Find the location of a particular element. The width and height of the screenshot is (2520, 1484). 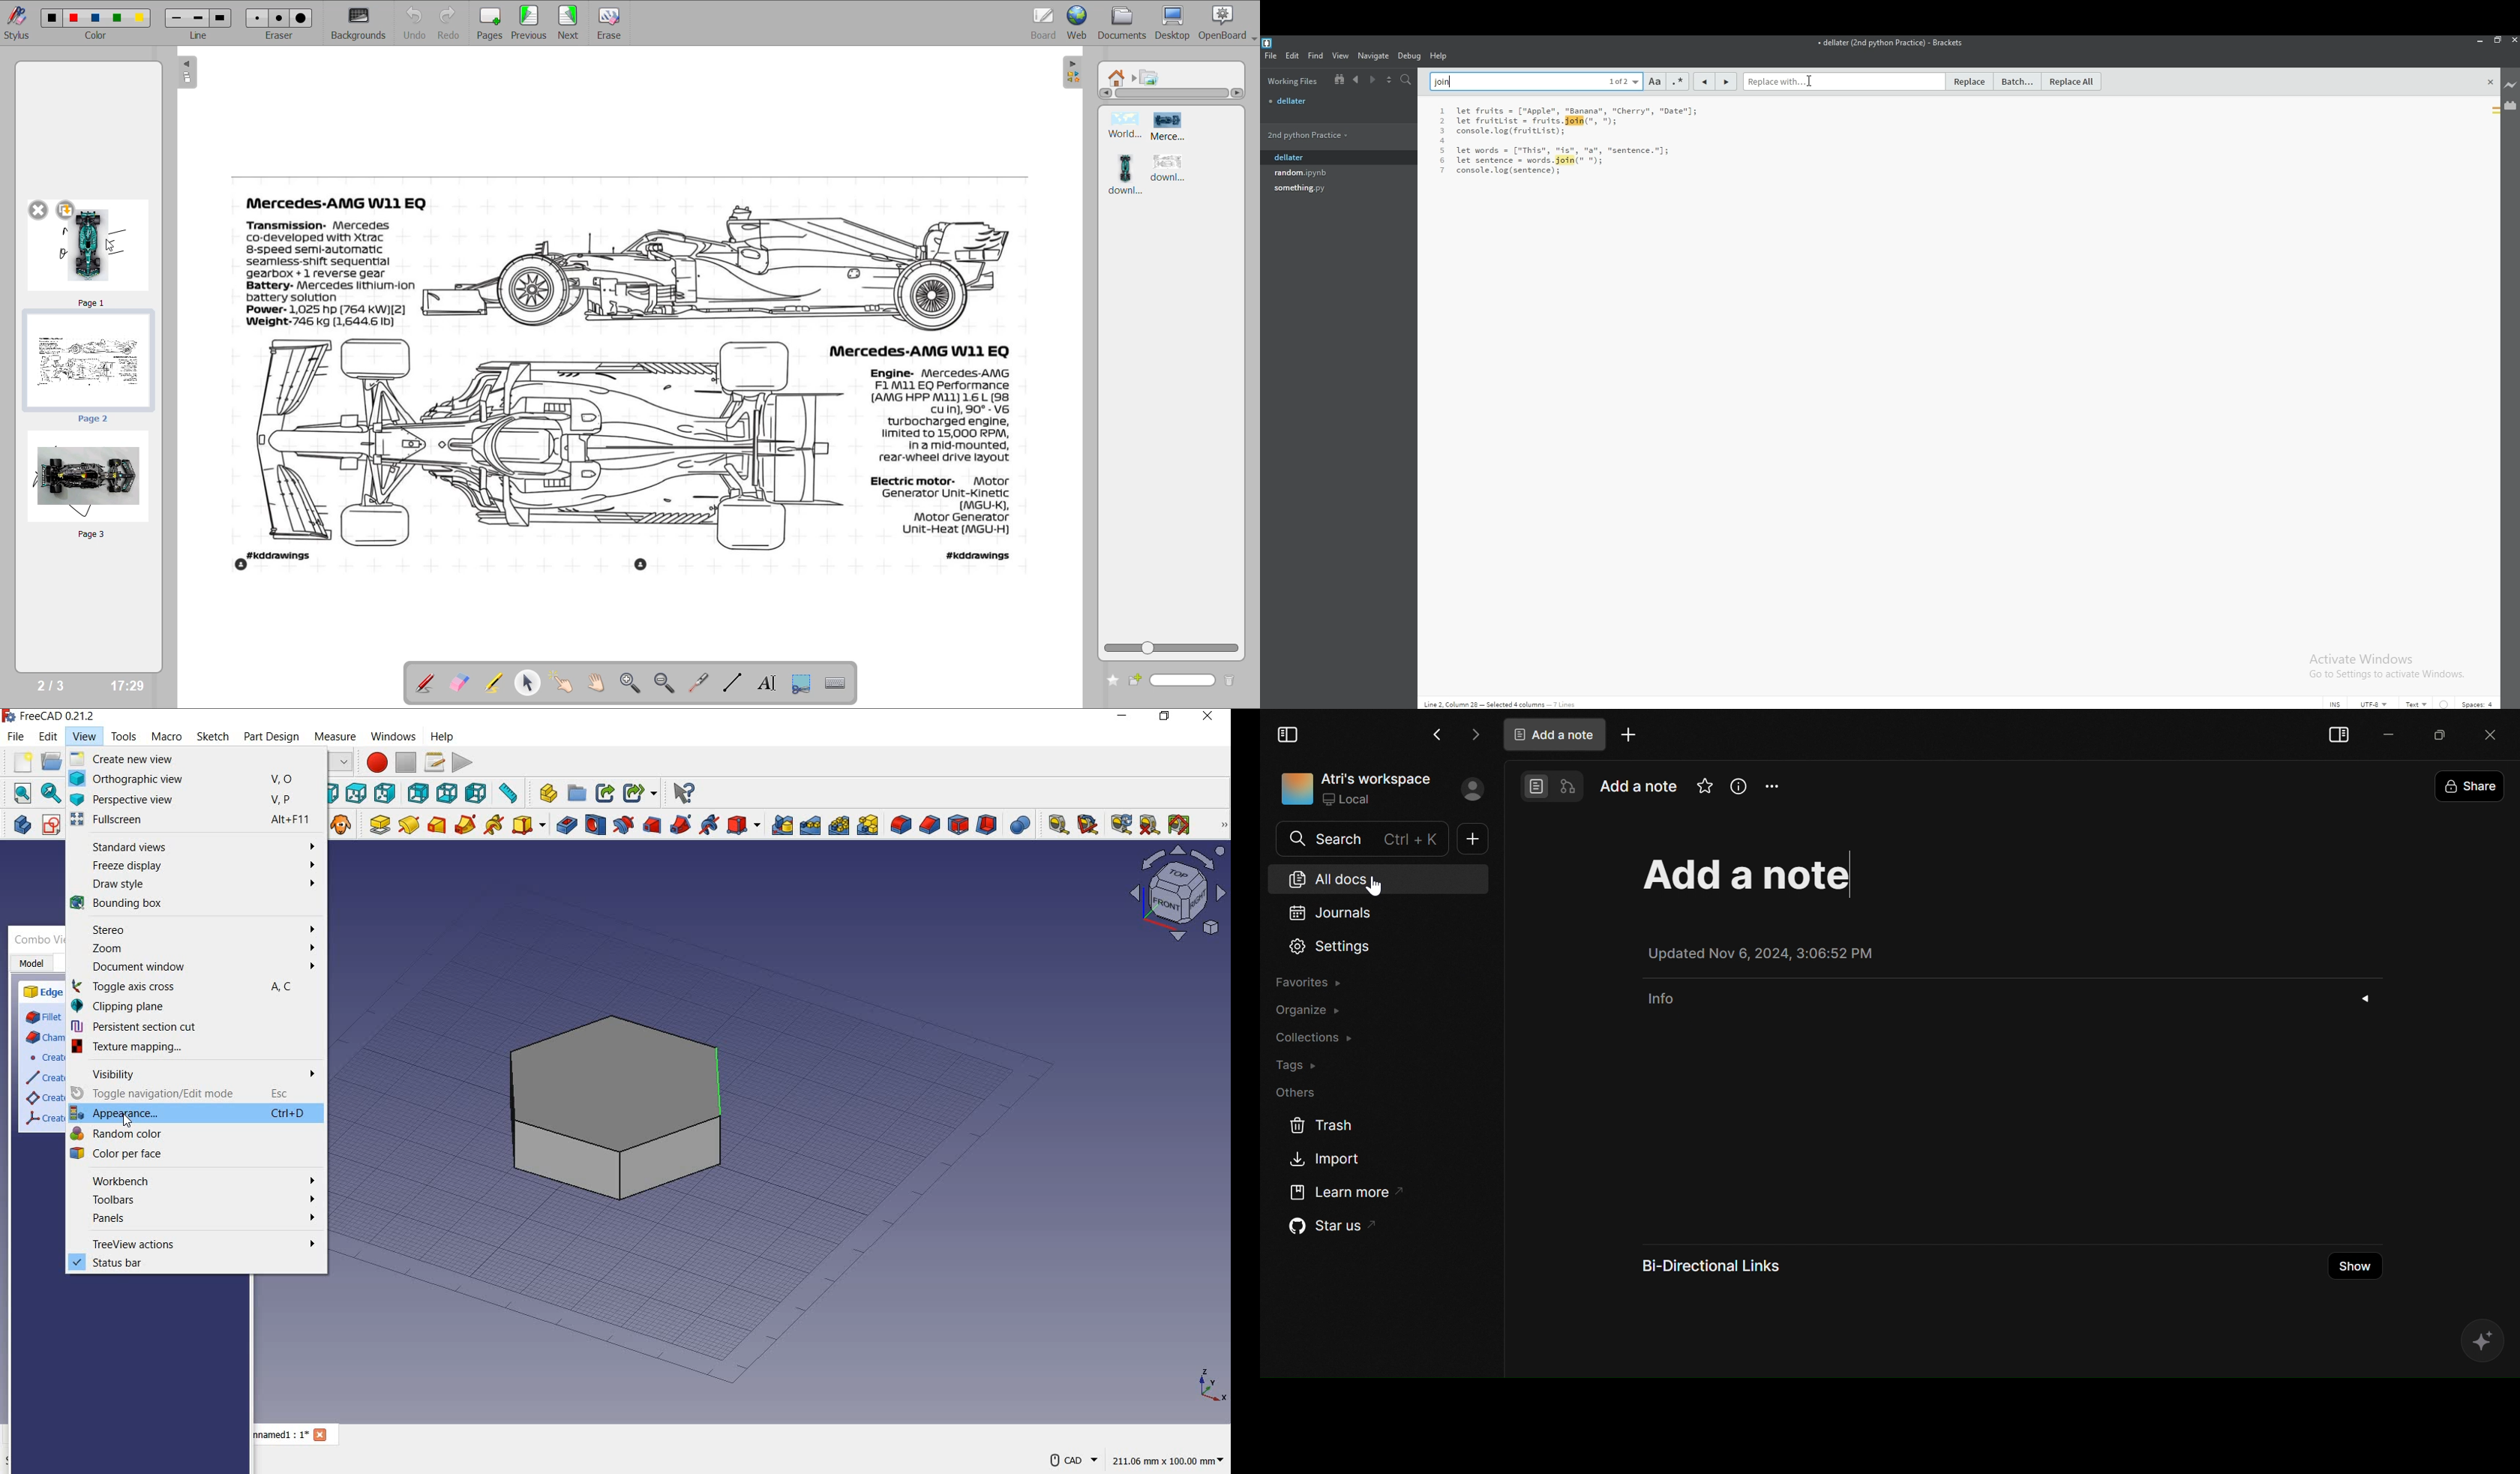

match case is located at coordinates (1655, 82).